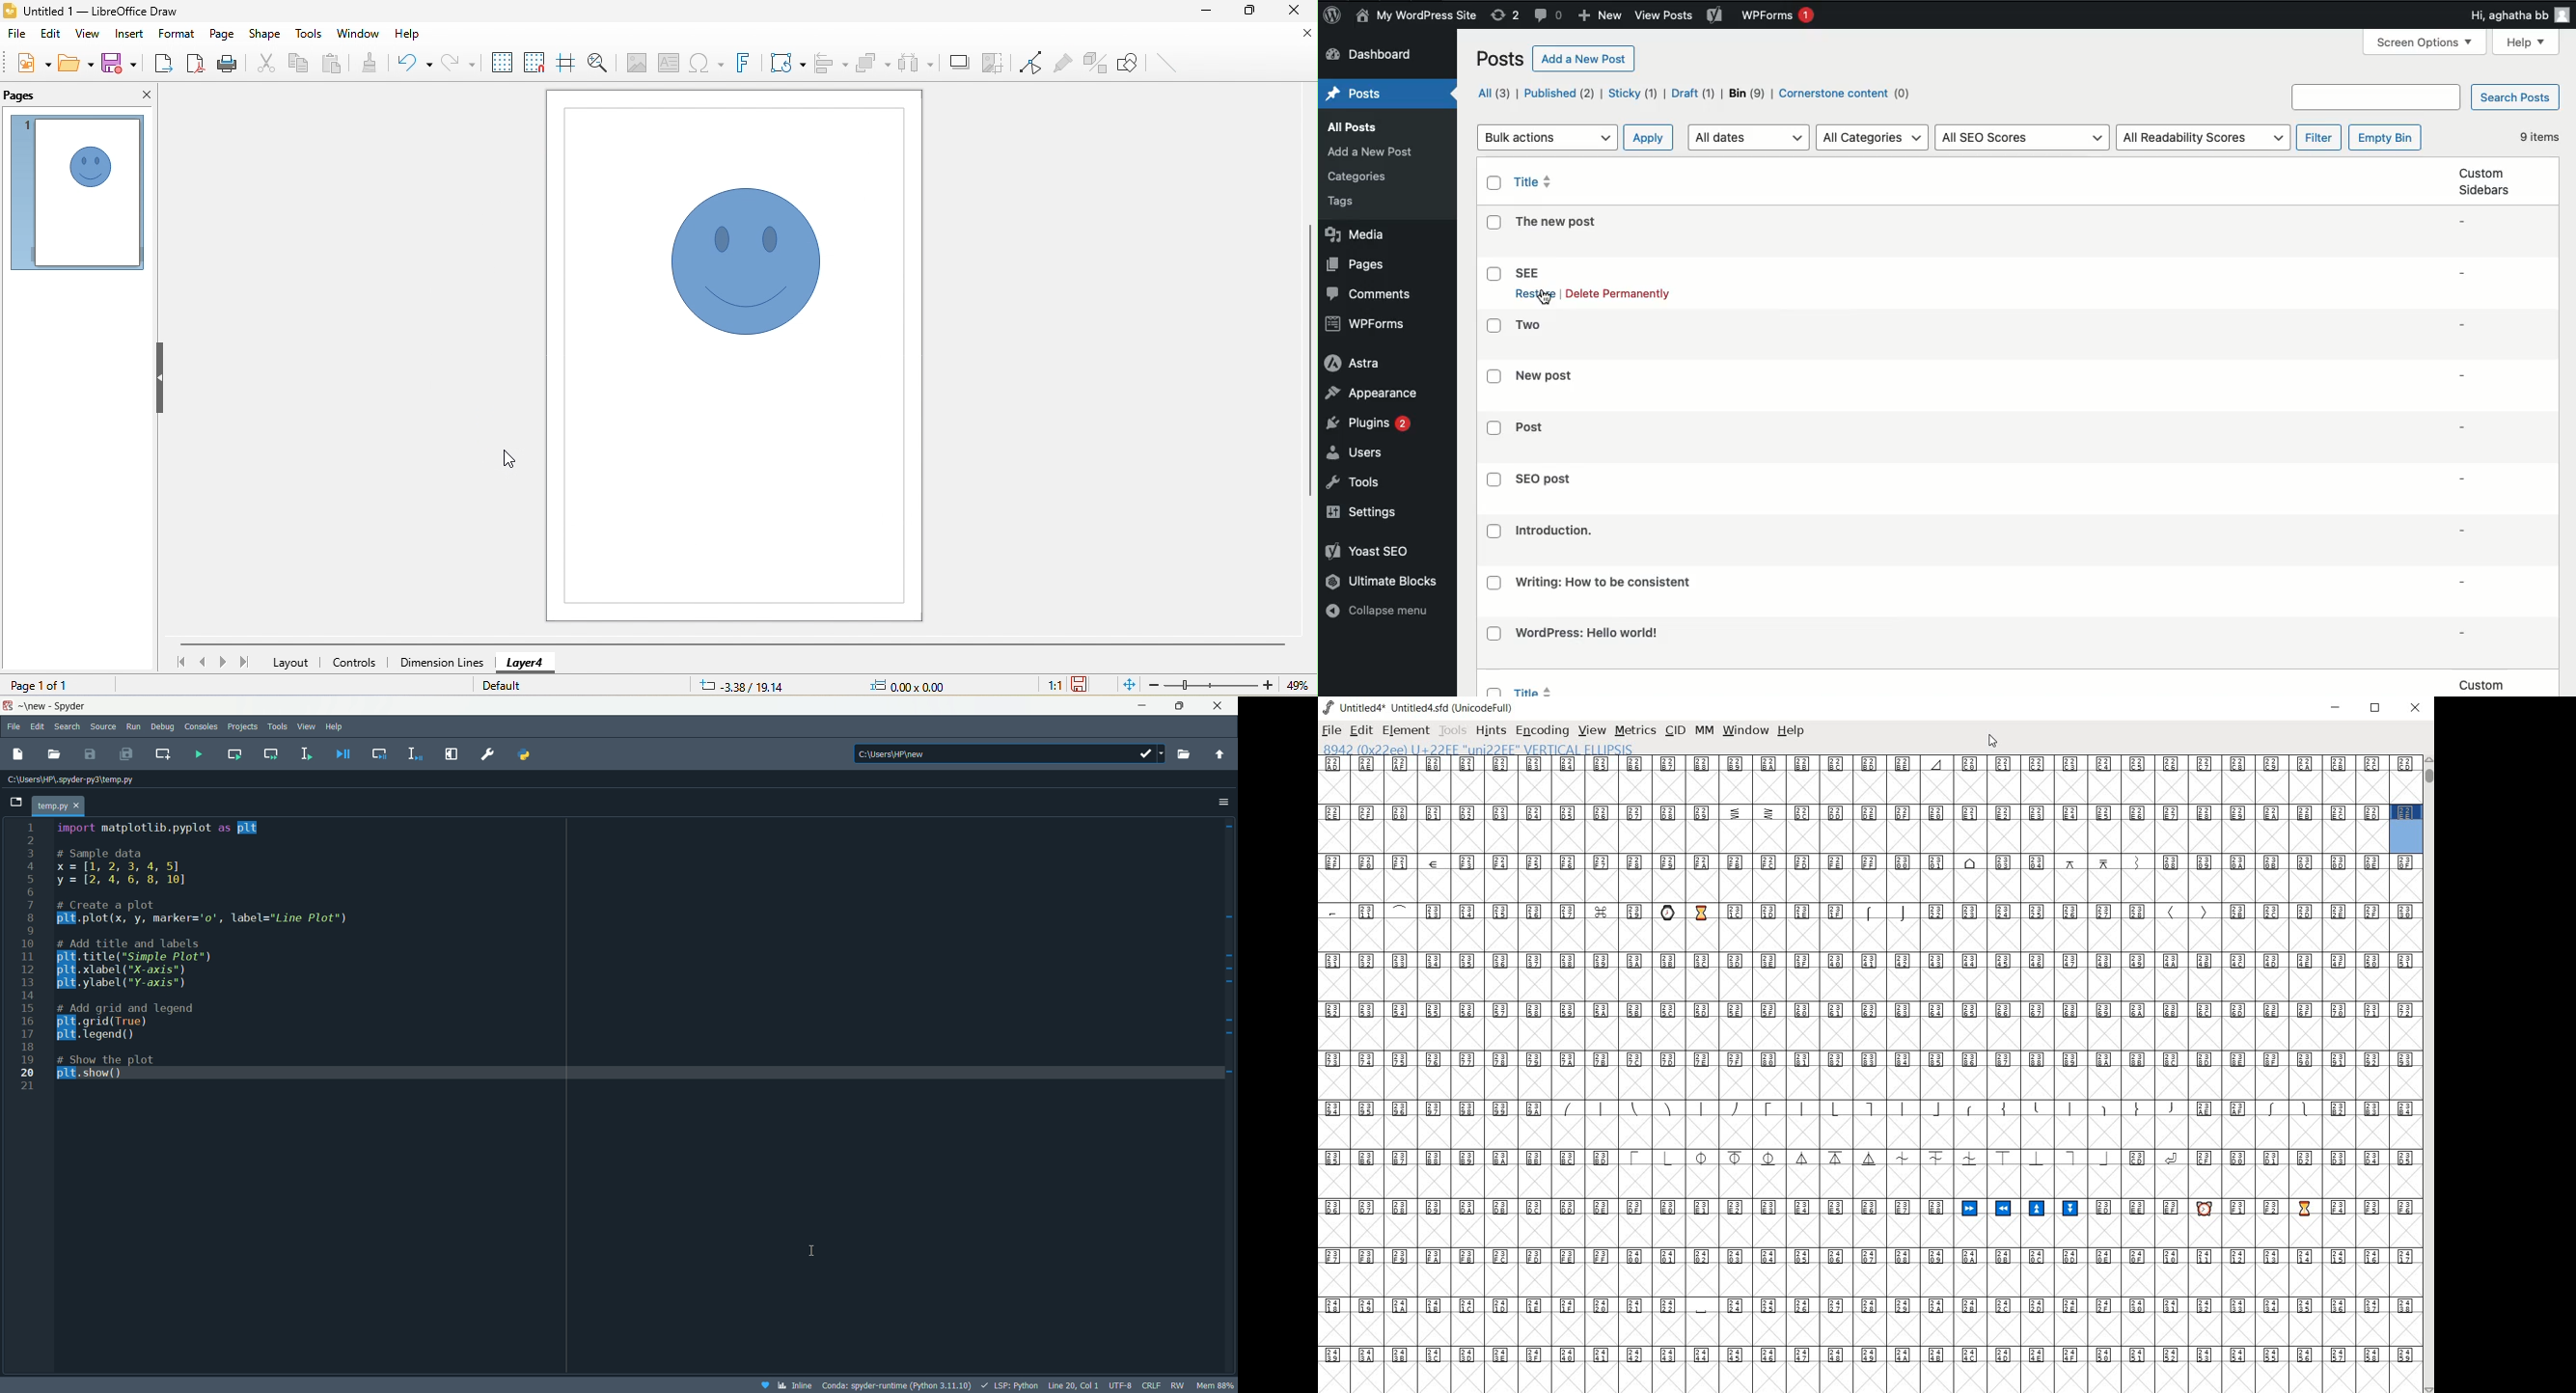 The height and width of the screenshot is (1400, 2576). What do you see at coordinates (489, 753) in the screenshot?
I see `preferences` at bounding box center [489, 753].